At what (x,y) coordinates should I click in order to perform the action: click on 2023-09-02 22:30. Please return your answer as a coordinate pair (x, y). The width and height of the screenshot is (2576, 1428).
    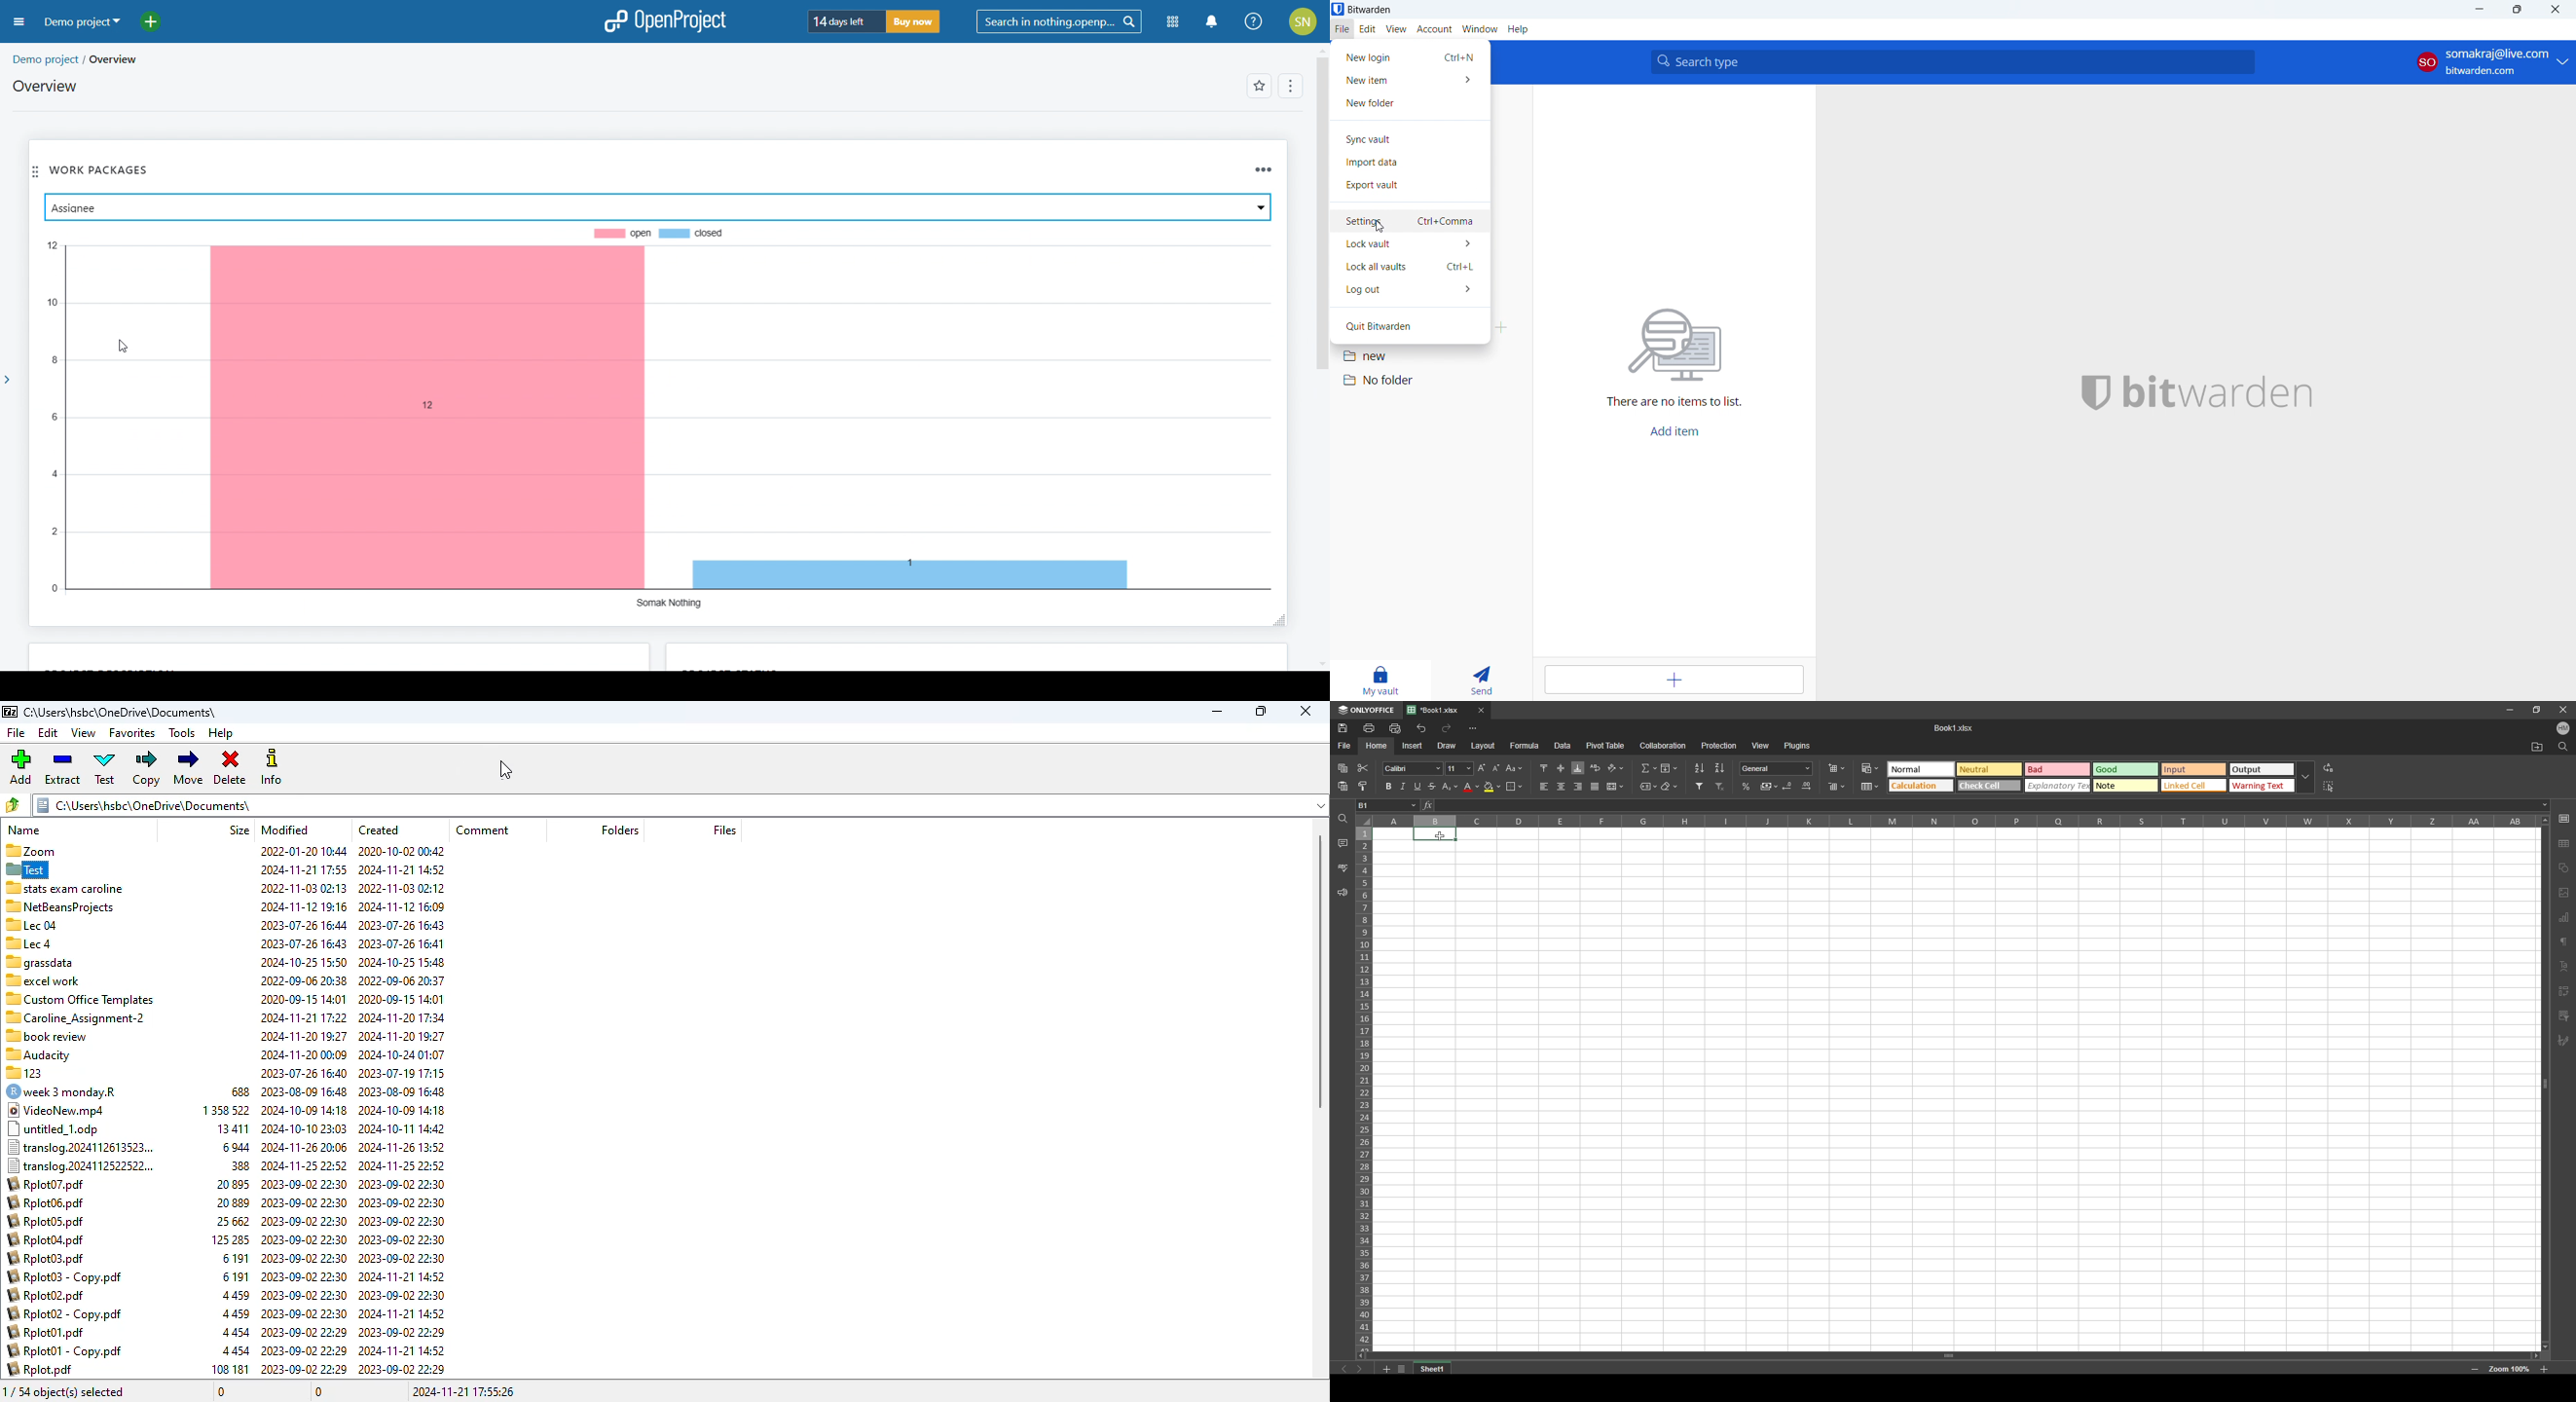
    Looking at the image, I should click on (305, 1312).